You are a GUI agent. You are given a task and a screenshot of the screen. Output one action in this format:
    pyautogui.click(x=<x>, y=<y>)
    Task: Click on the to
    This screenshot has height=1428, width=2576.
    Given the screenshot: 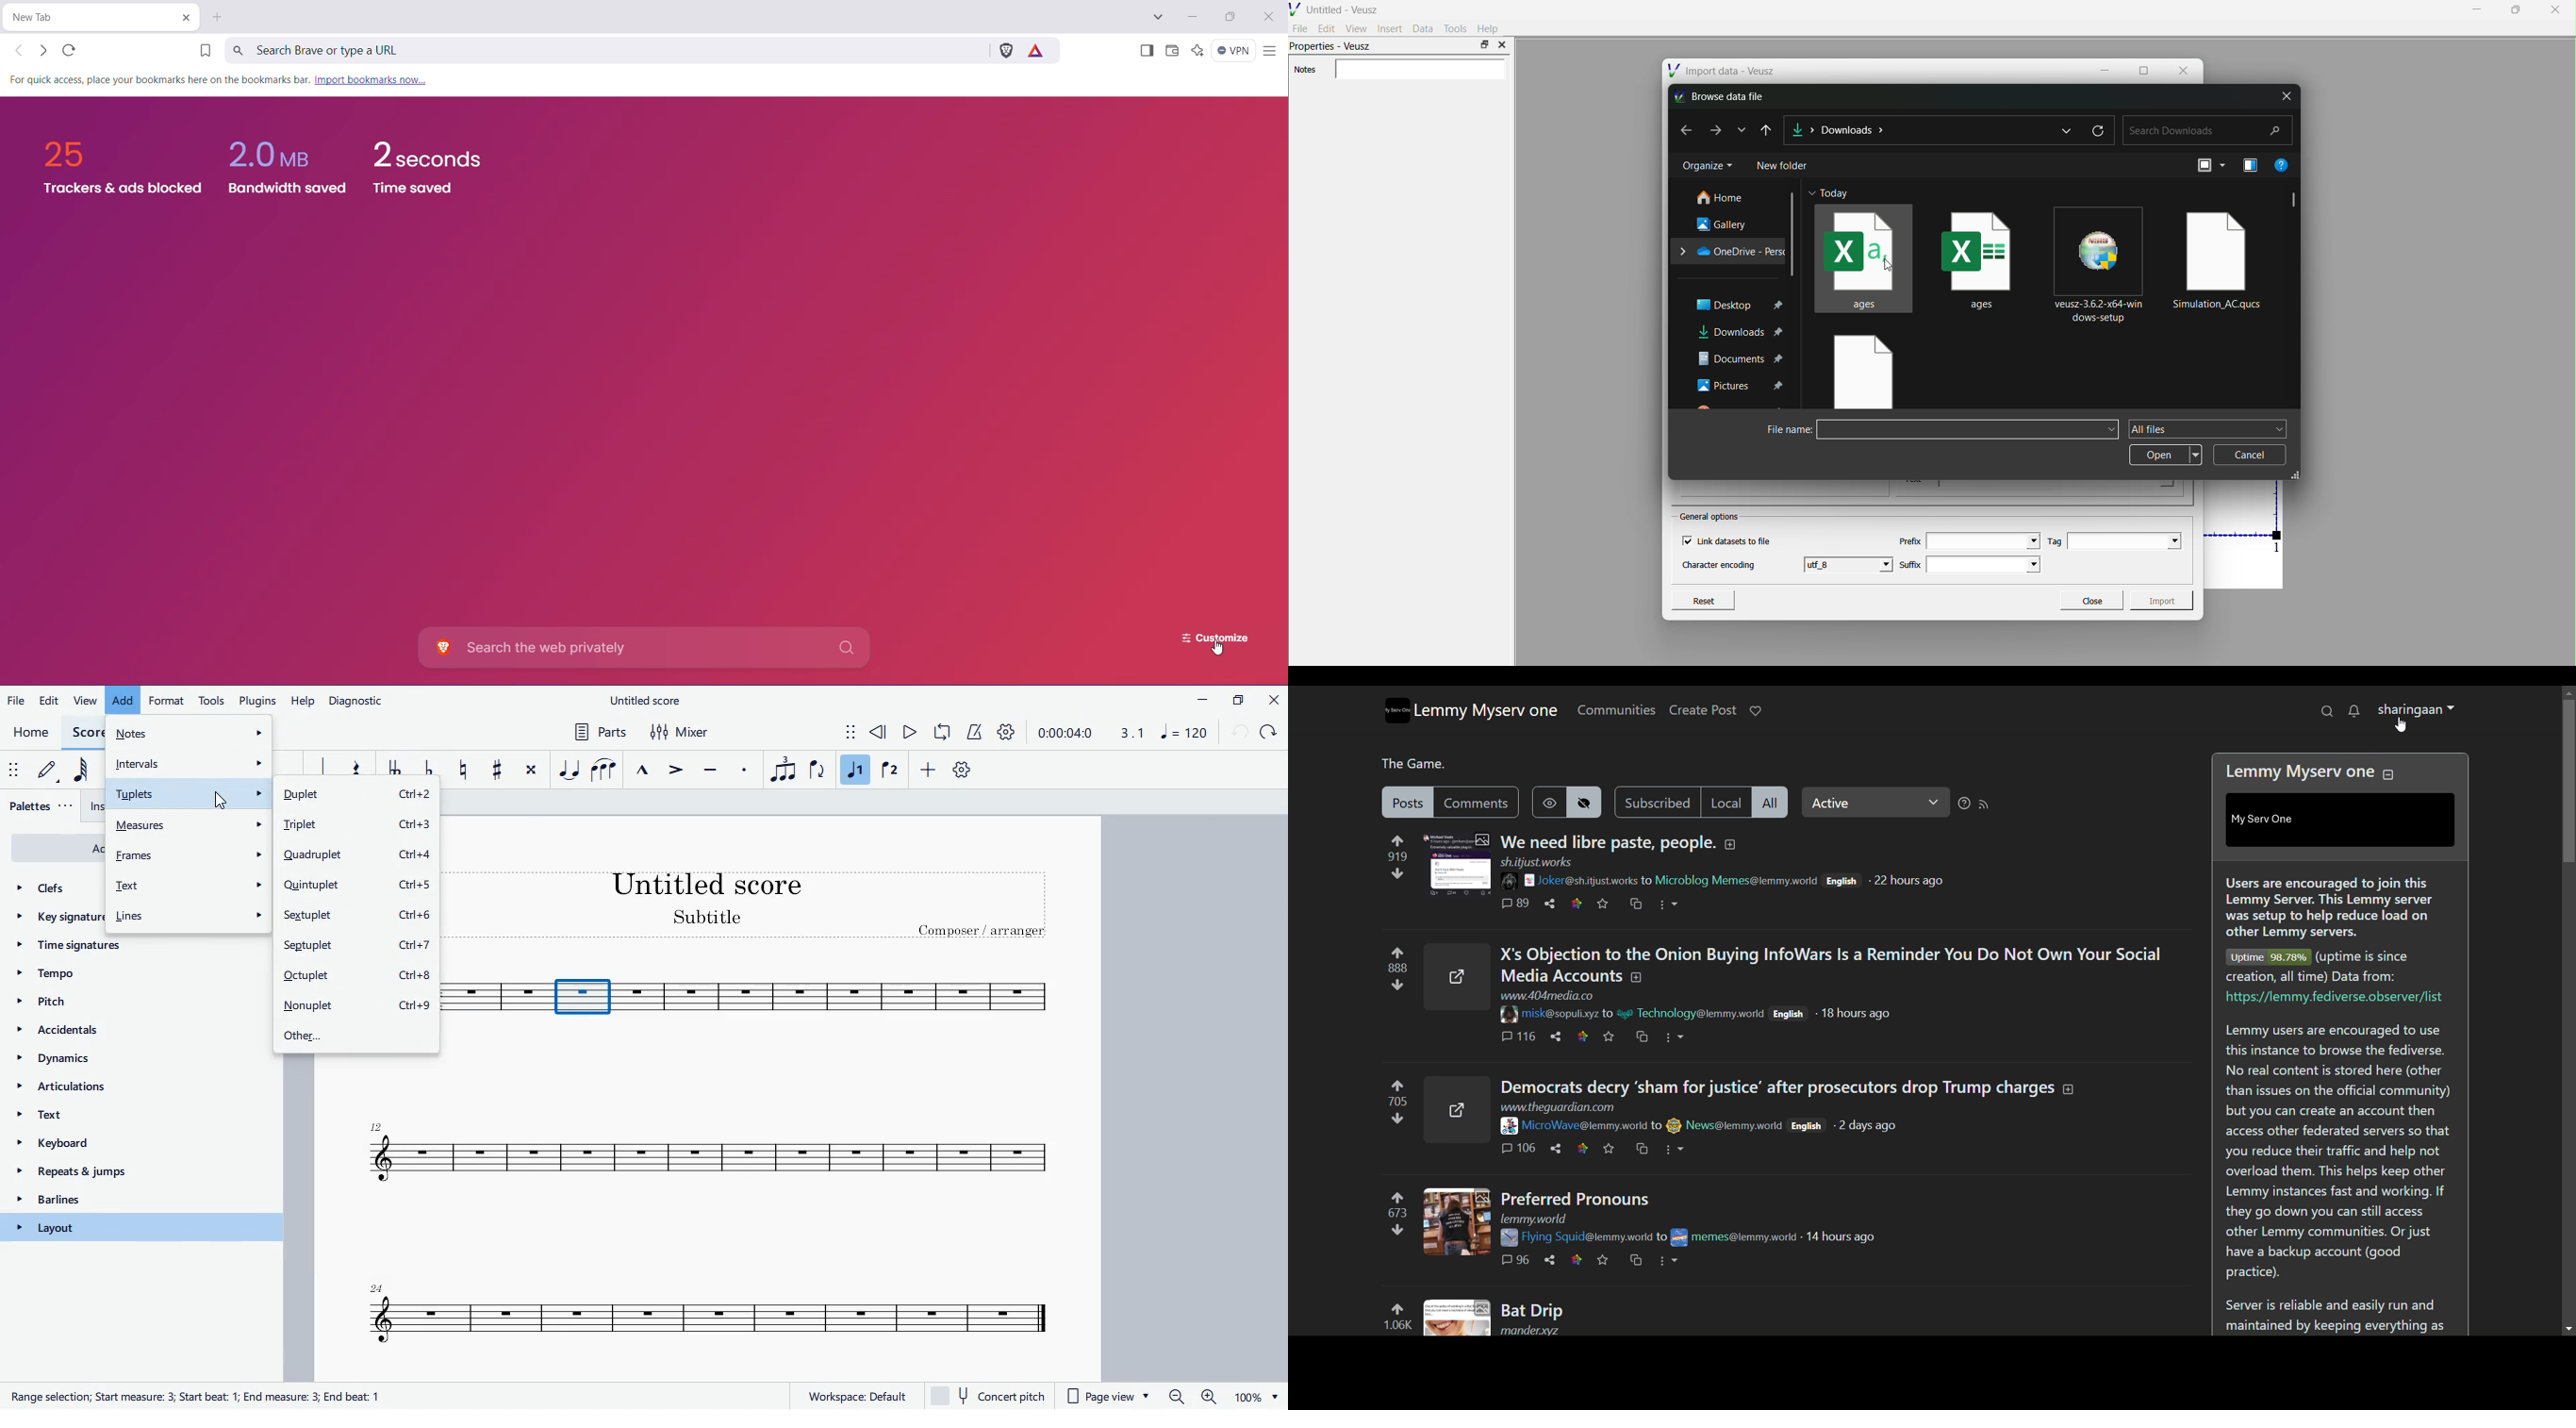 What is the action you would take?
    pyautogui.click(x=1605, y=1014)
    